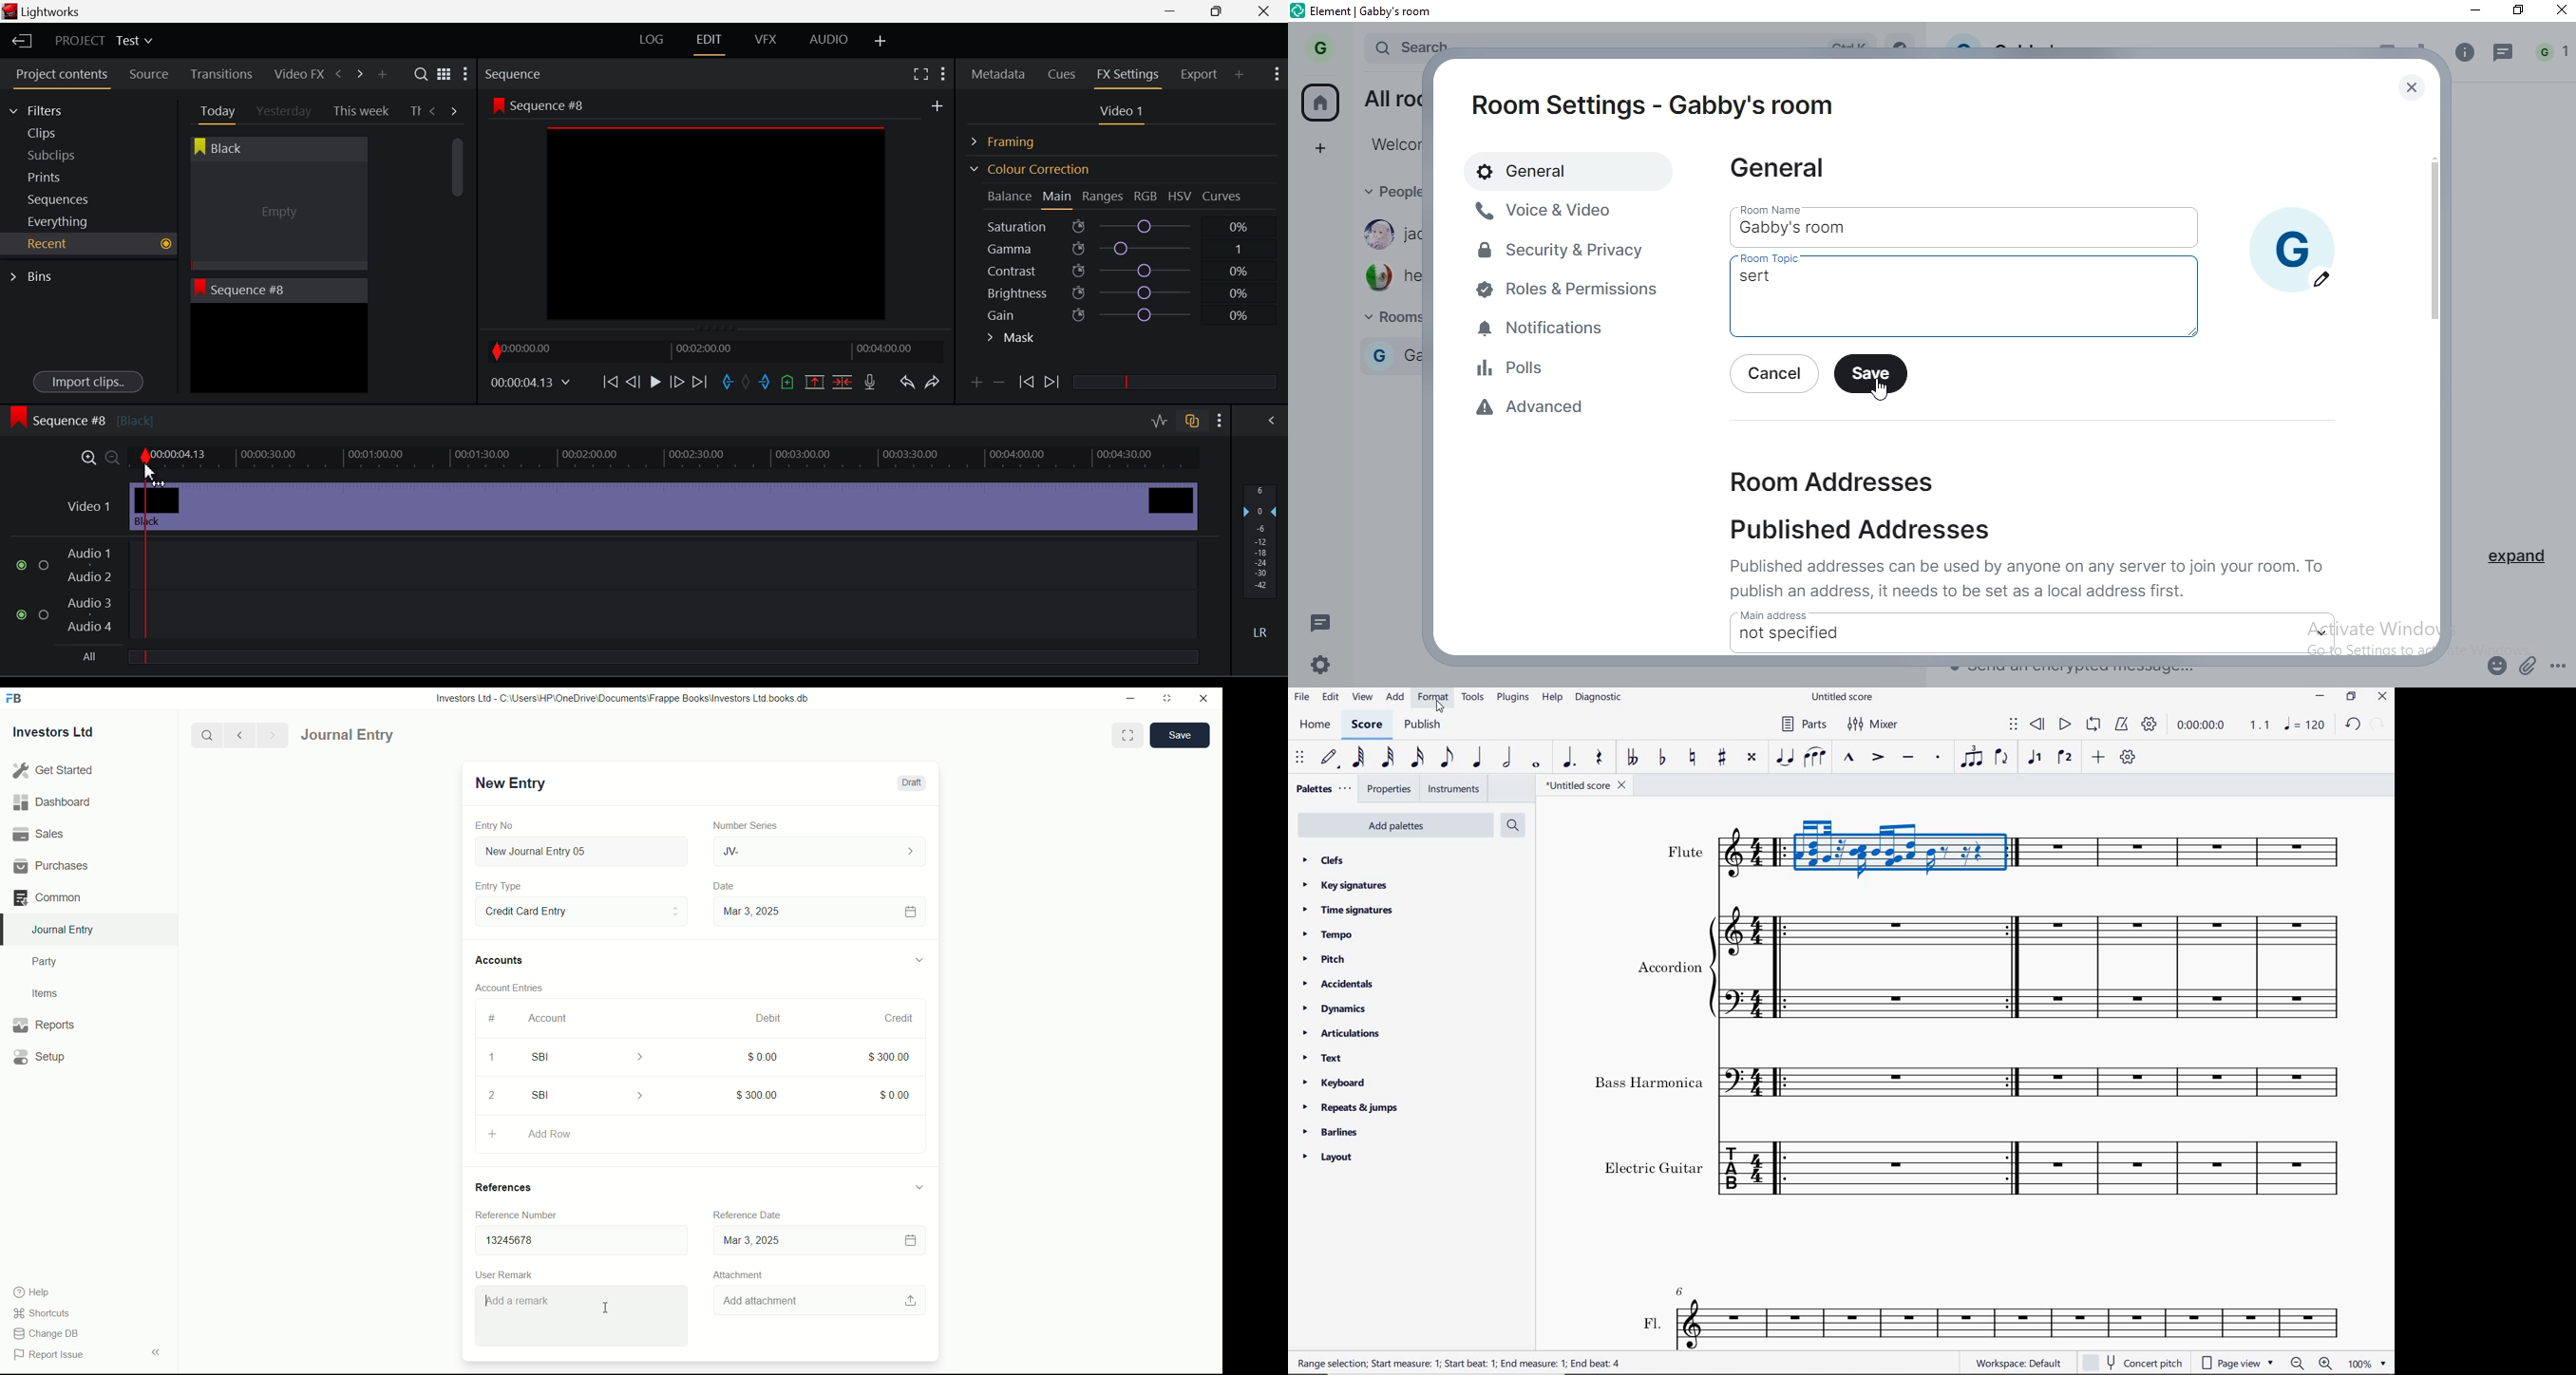 The height and width of the screenshot is (1400, 2576). I want to click on gabby room, so click(1394, 353).